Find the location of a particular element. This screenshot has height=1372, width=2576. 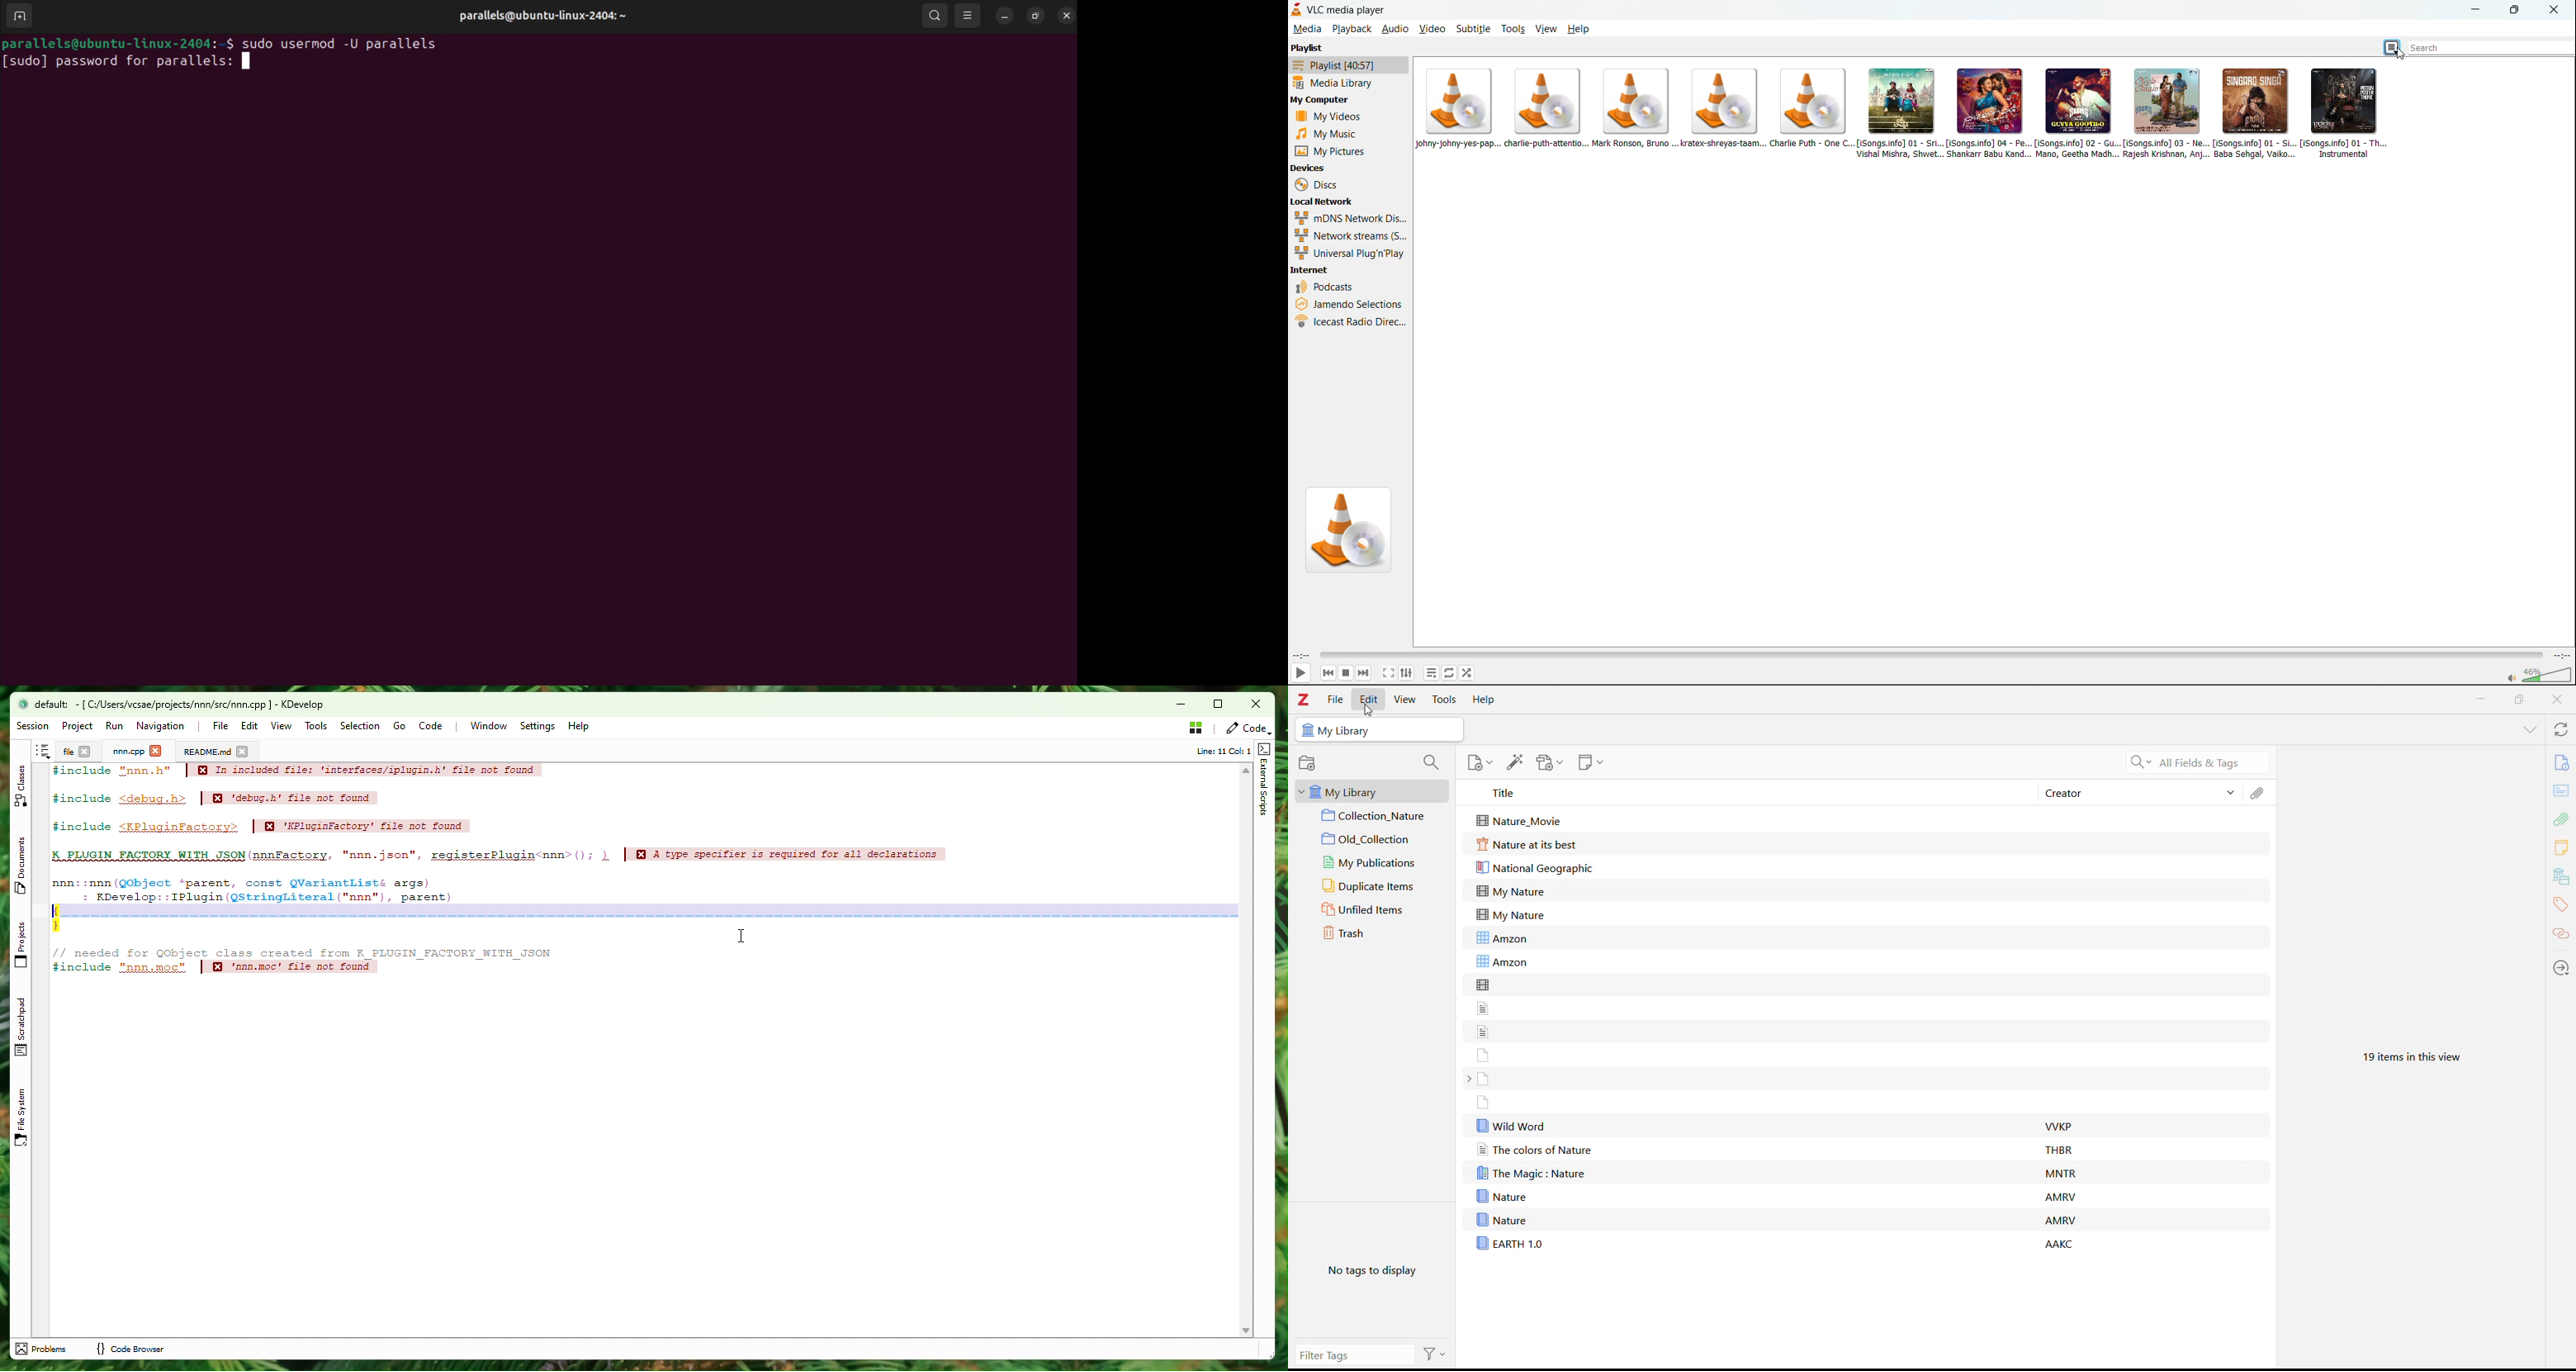

discs is located at coordinates (1321, 185).